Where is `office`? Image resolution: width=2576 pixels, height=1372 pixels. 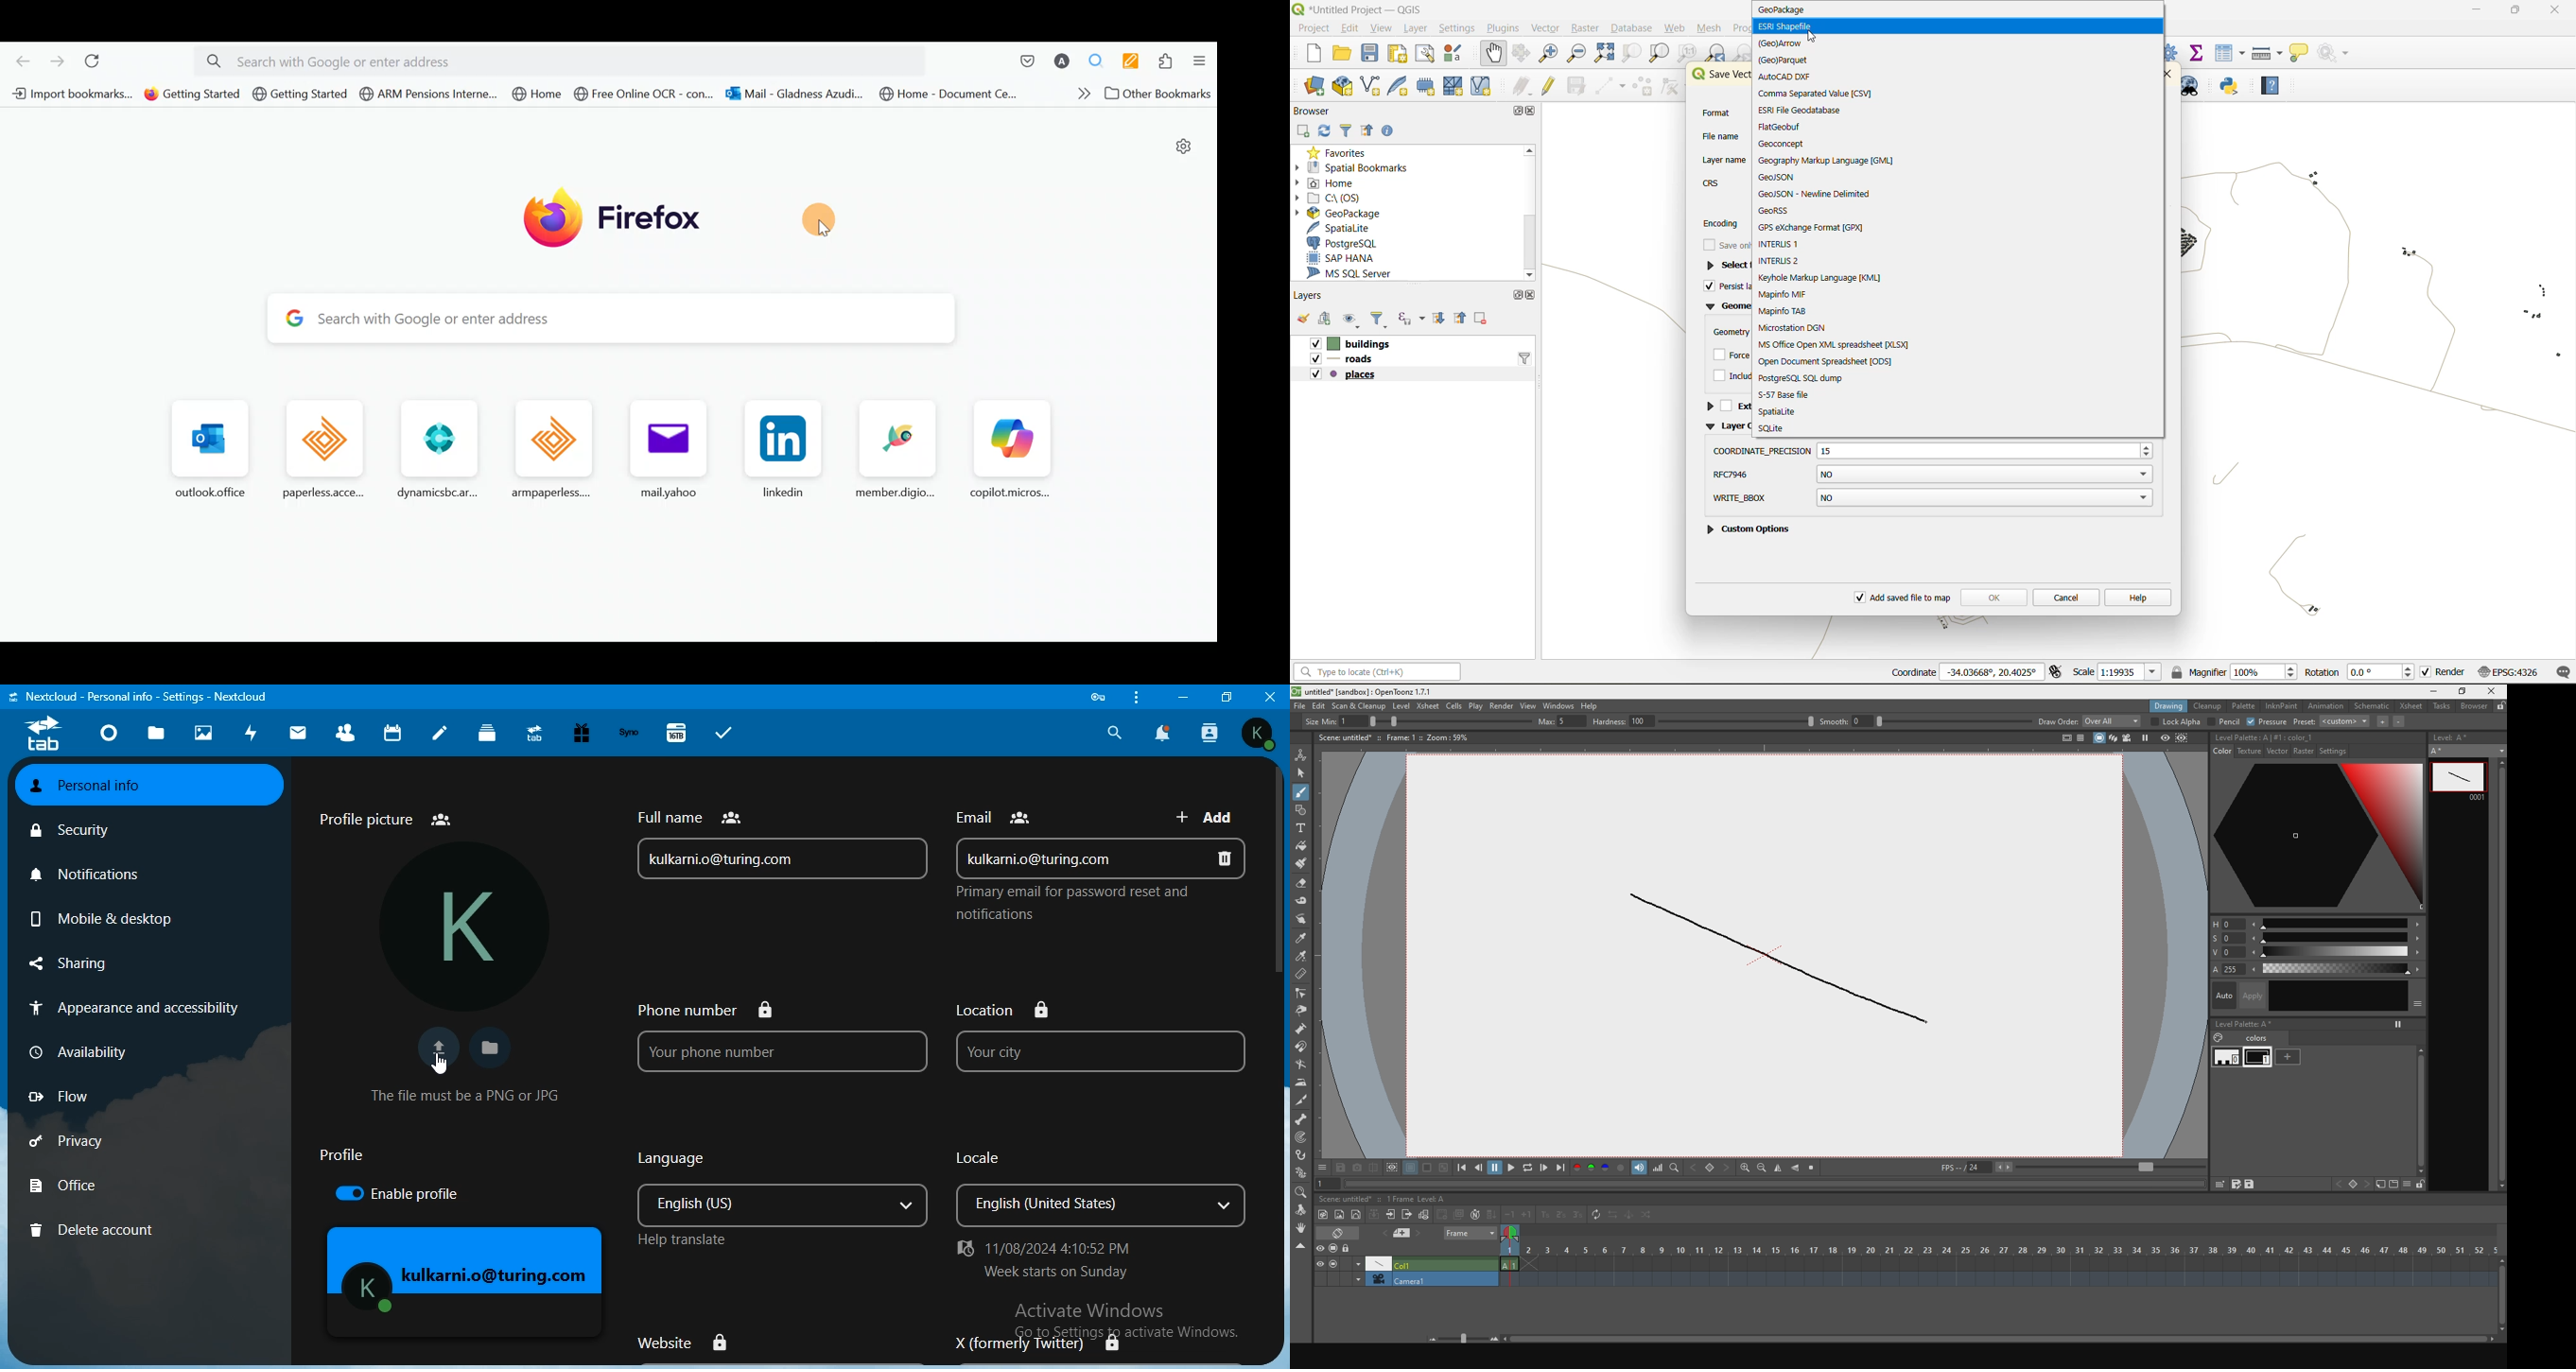 office is located at coordinates (66, 1184).